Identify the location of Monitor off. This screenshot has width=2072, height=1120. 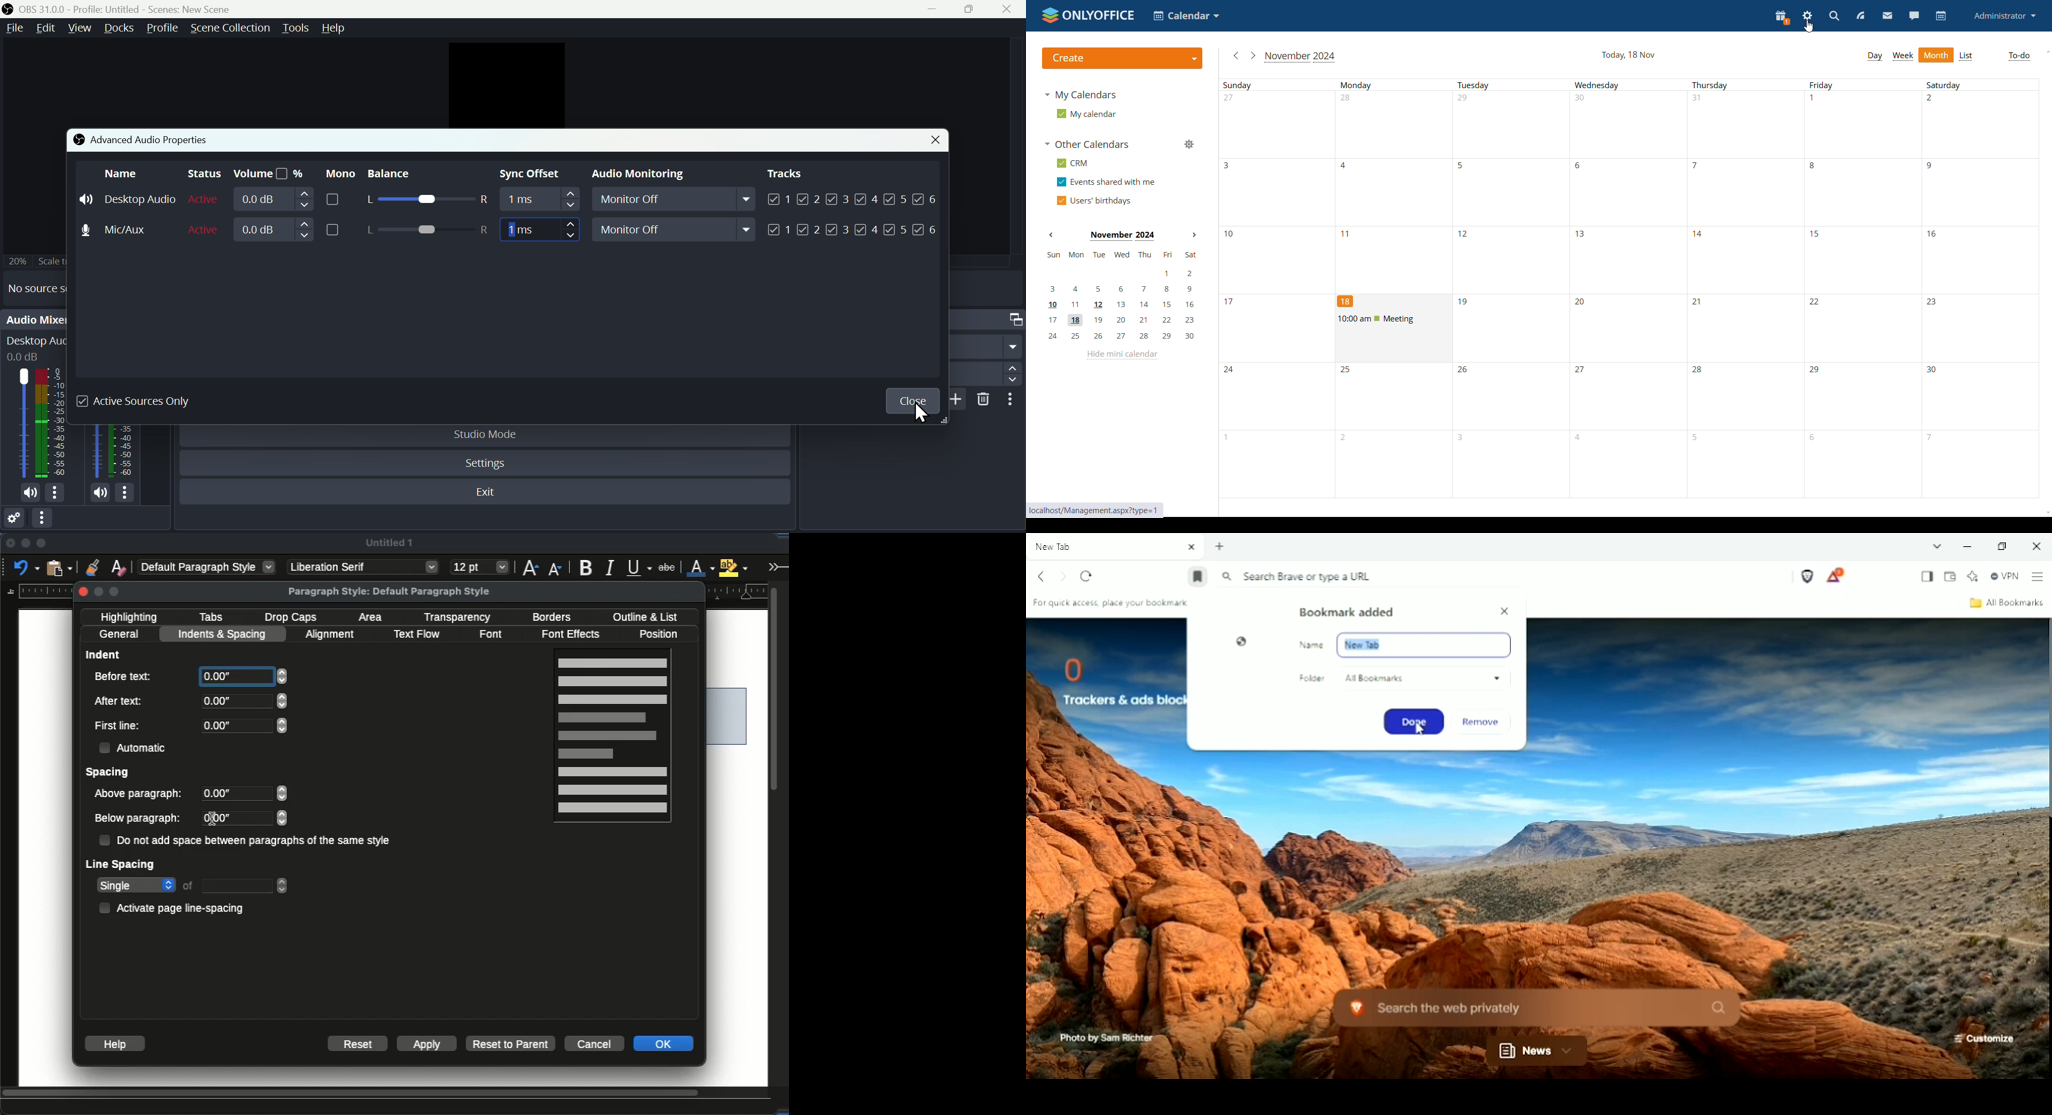
(677, 201).